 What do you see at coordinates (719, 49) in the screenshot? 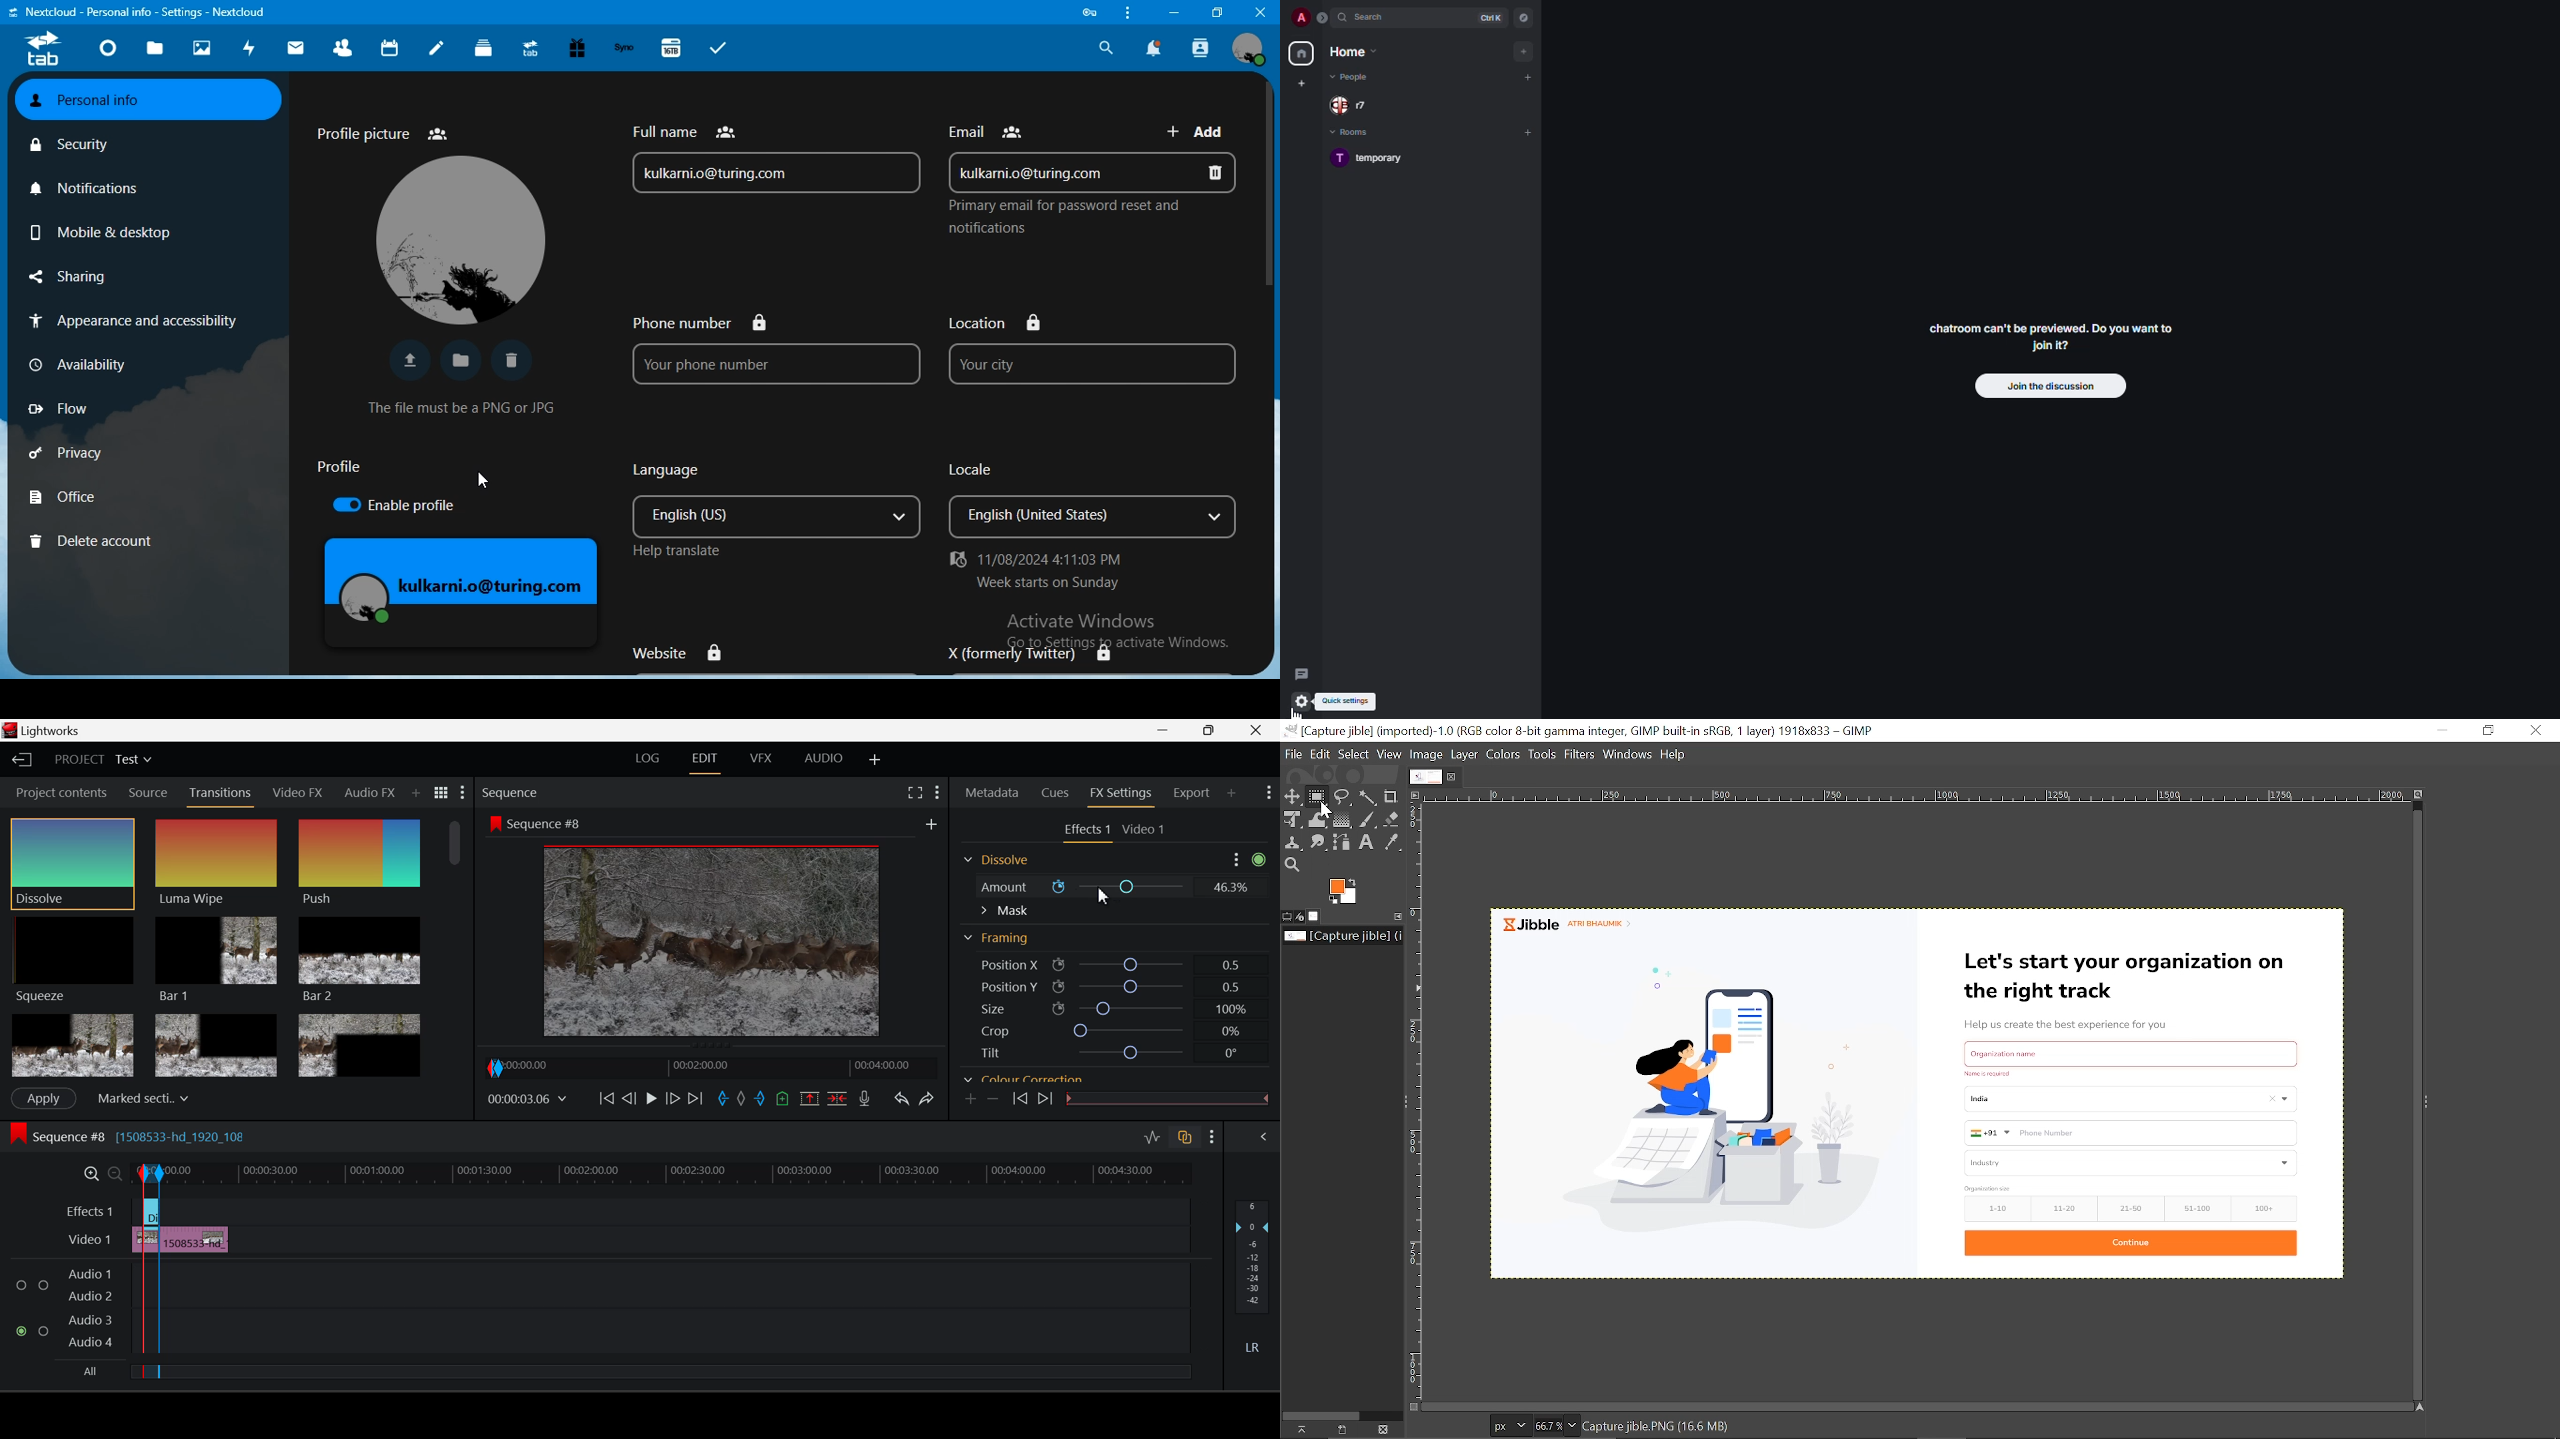
I see `tasks` at bounding box center [719, 49].